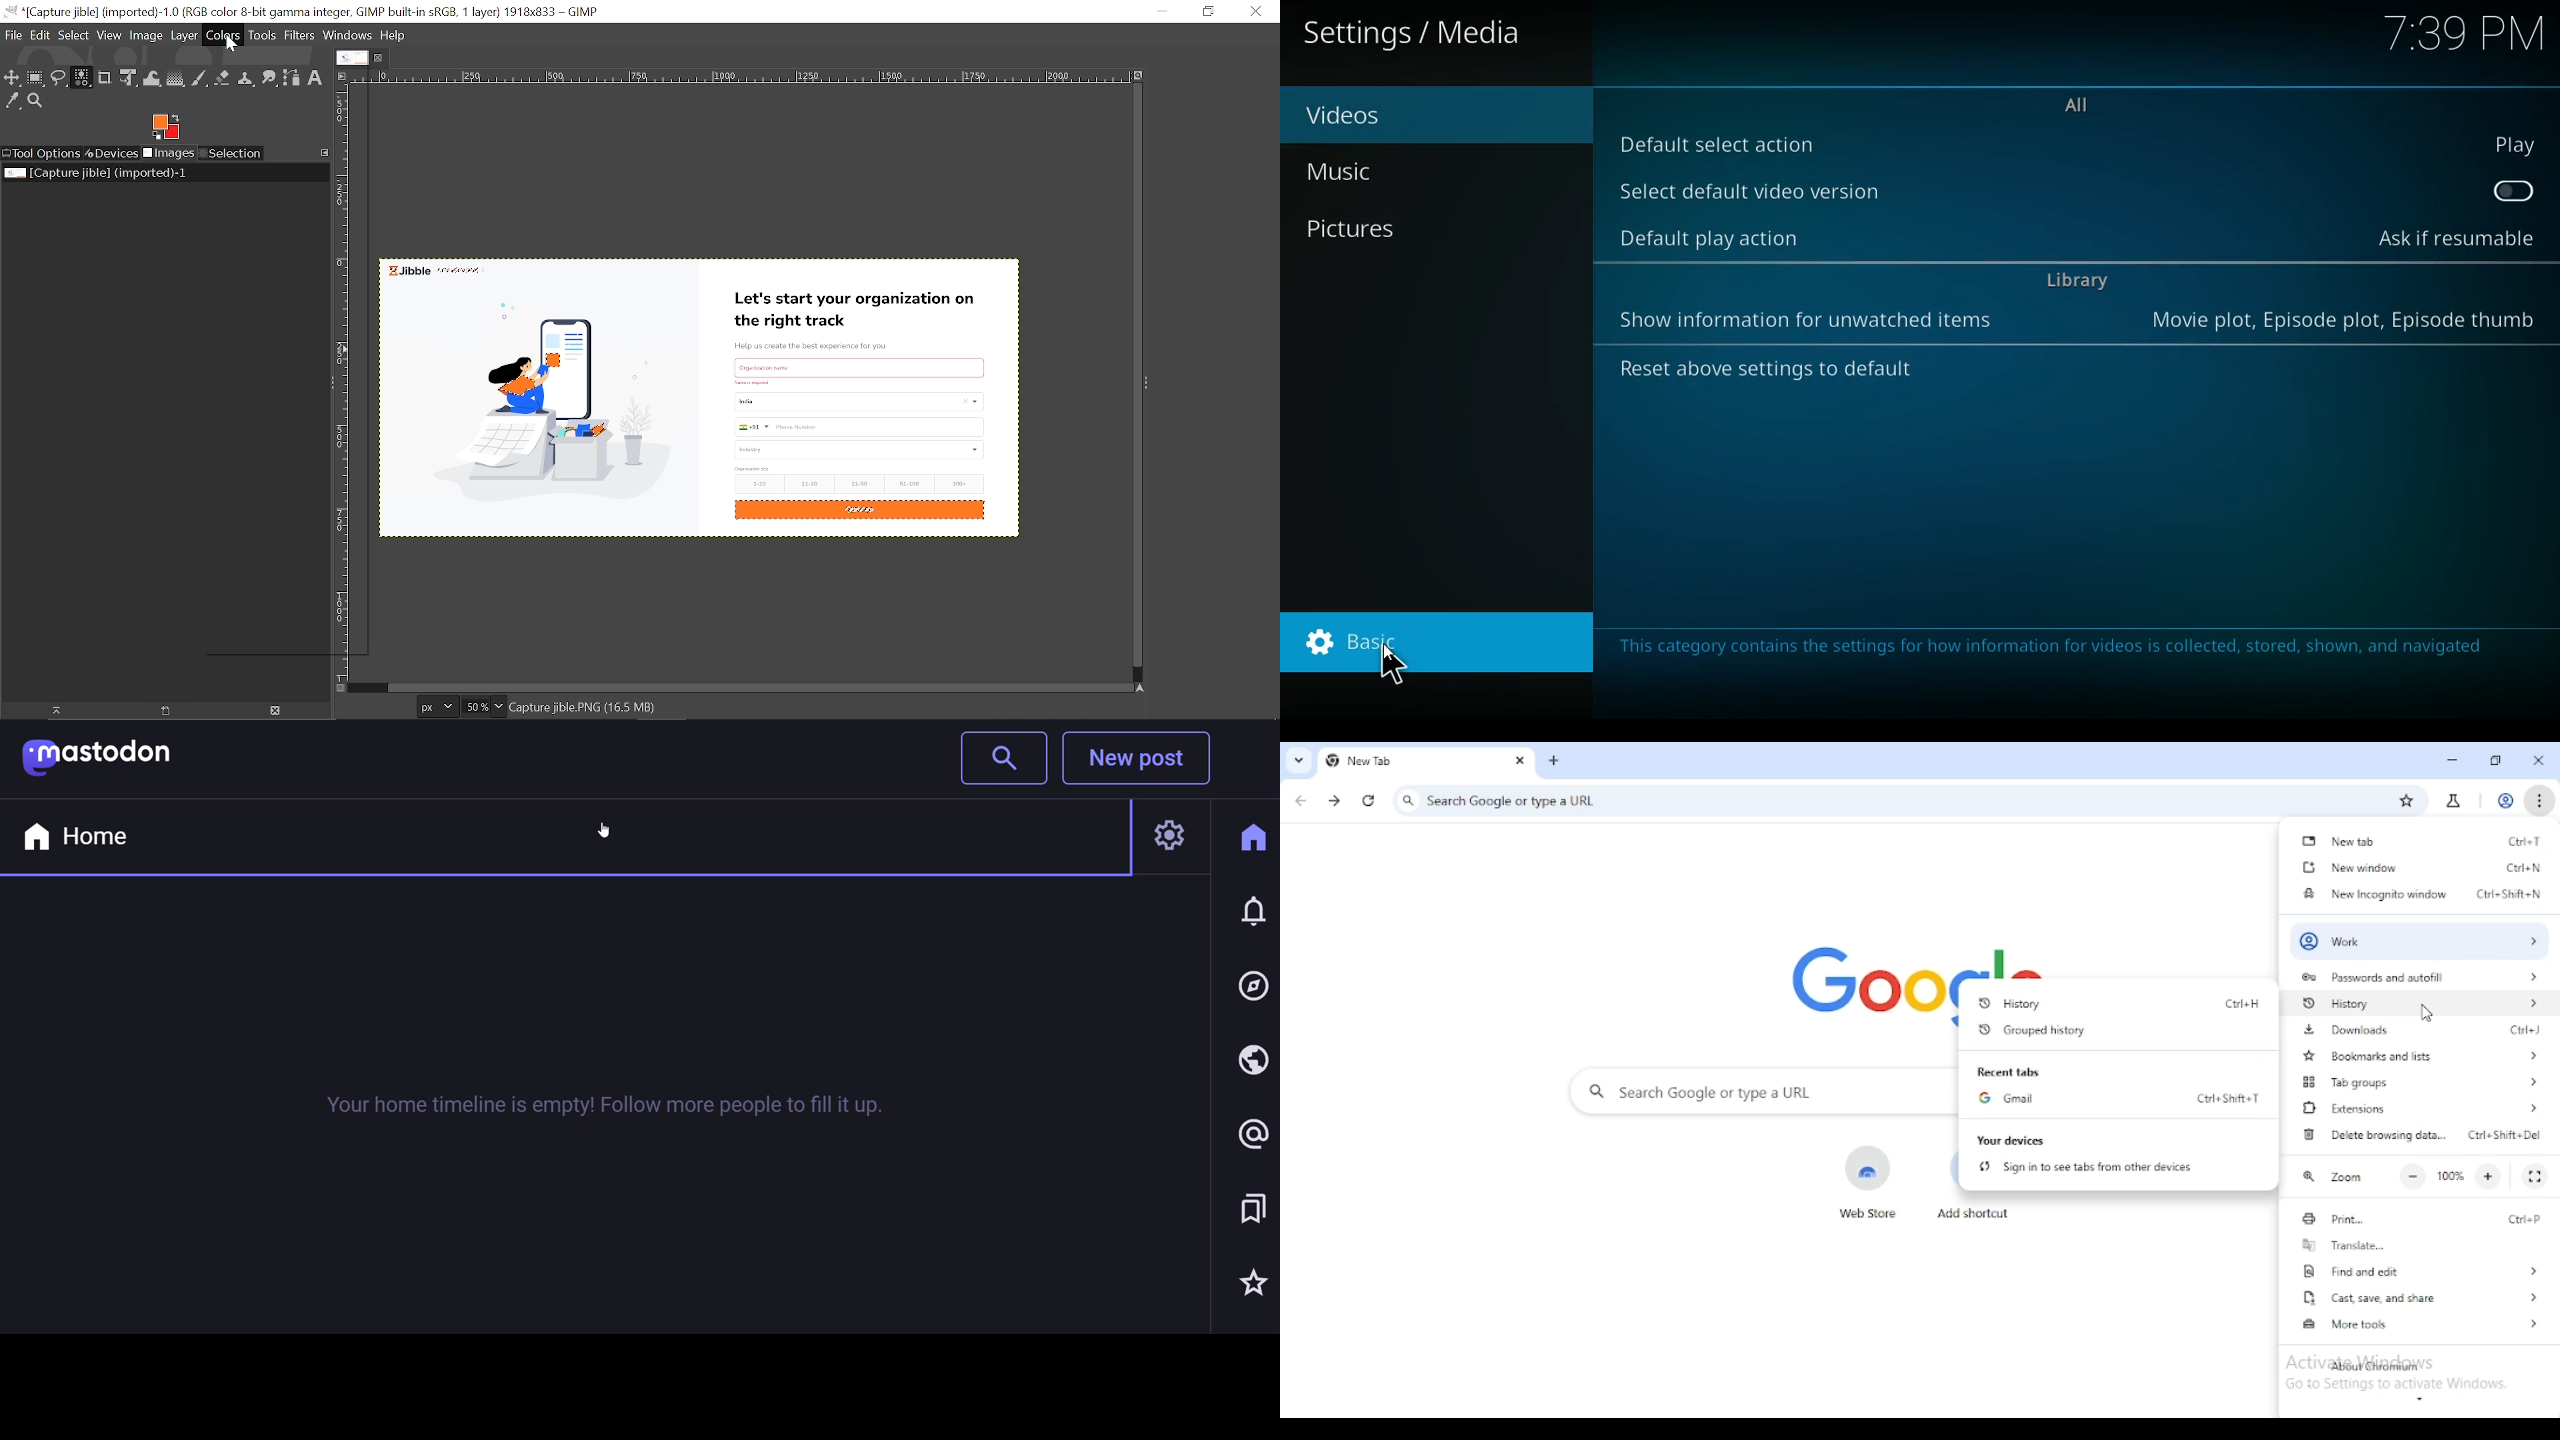 The image size is (2576, 1456). I want to click on default play action, so click(1726, 239).